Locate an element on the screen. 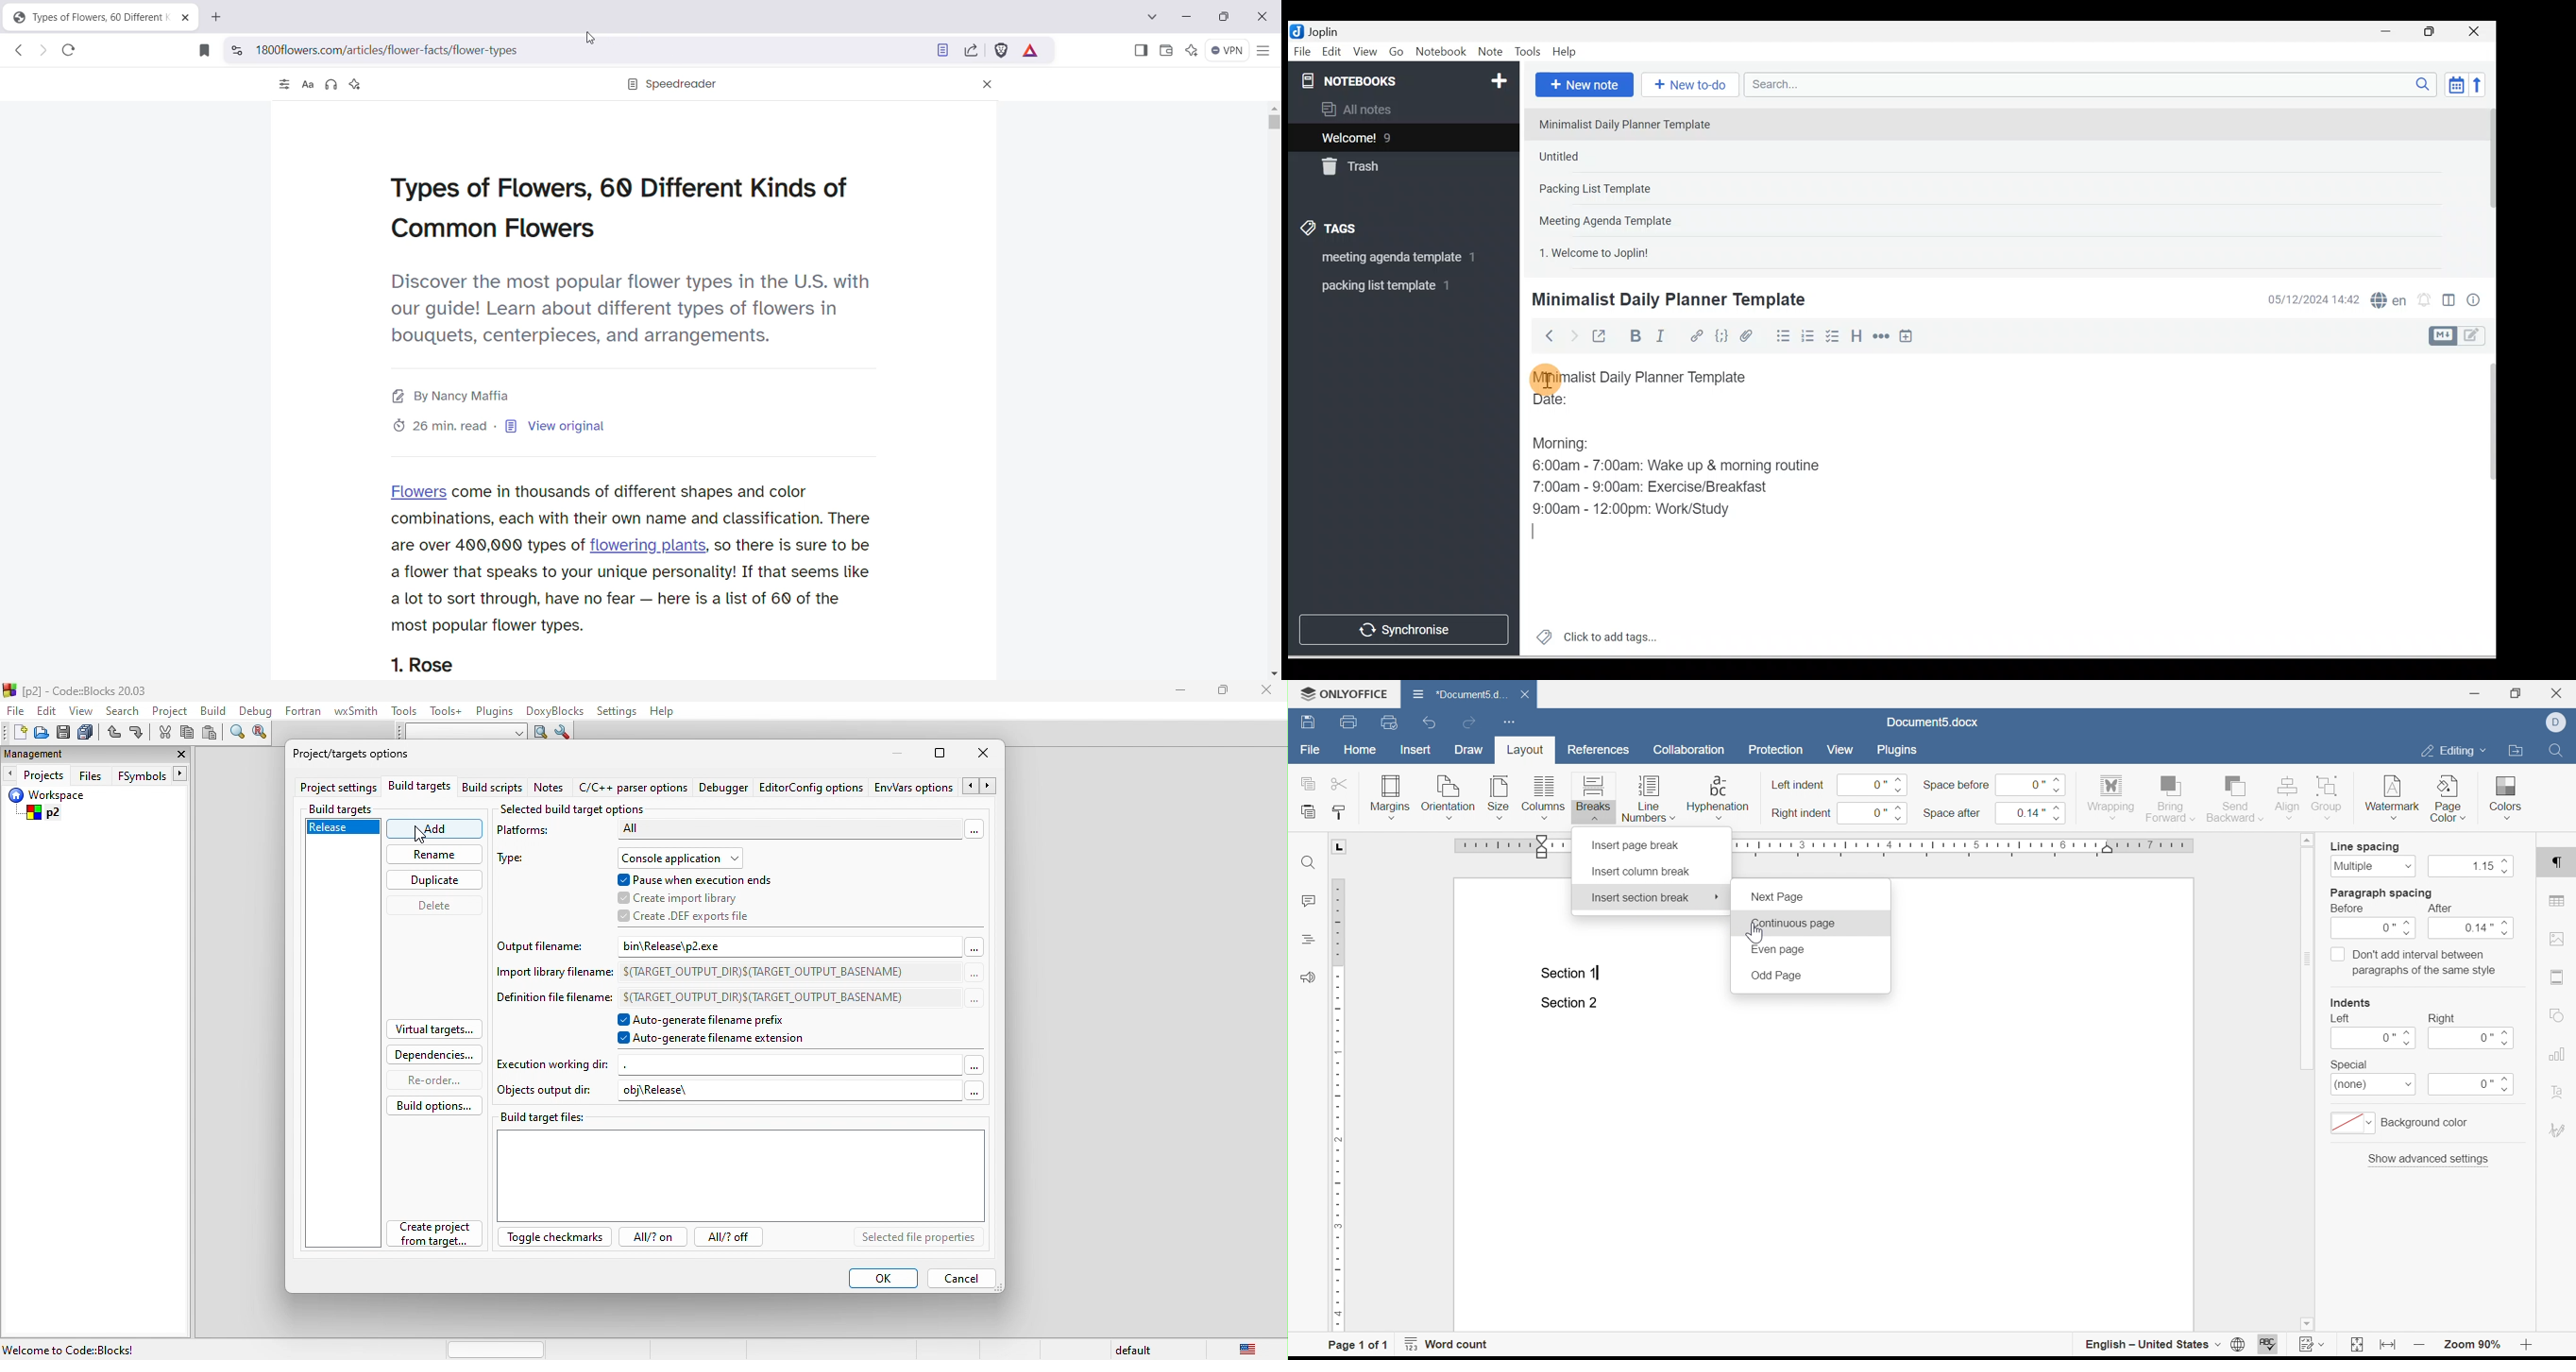 This screenshot has width=2576, height=1372. Bold is located at coordinates (1634, 336).